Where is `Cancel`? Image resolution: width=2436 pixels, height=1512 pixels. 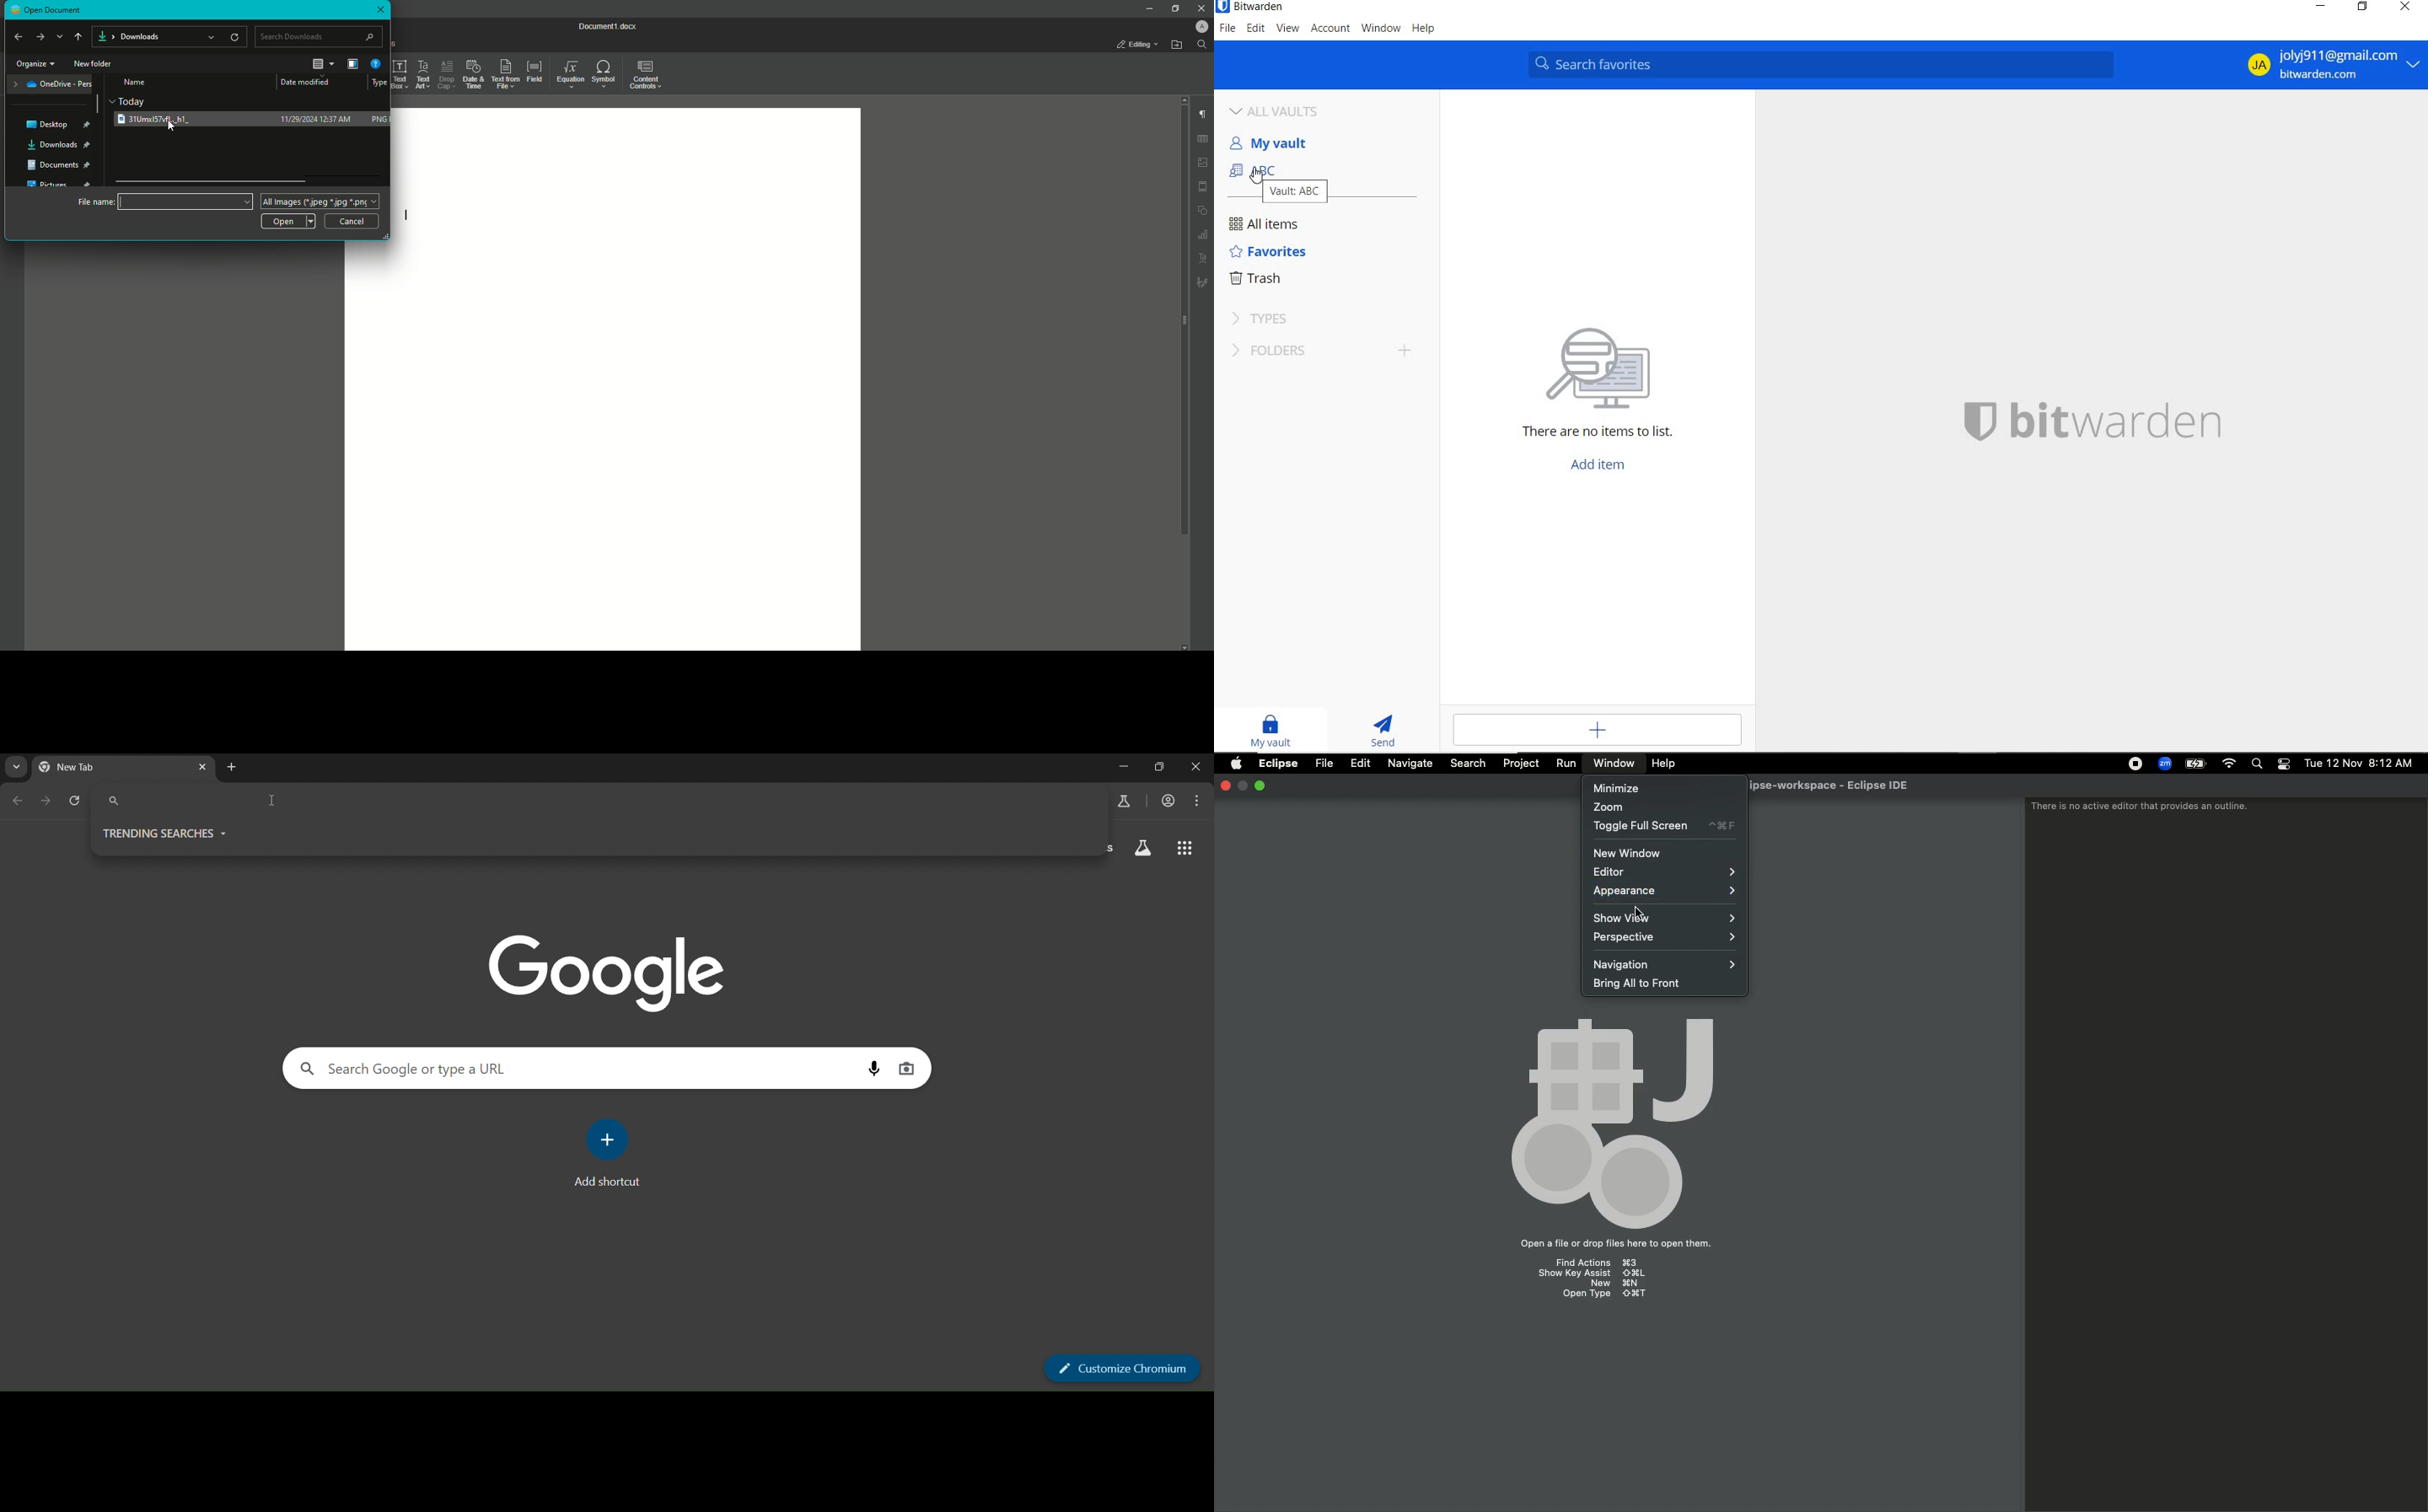
Cancel is located at coordinates (352, 221).